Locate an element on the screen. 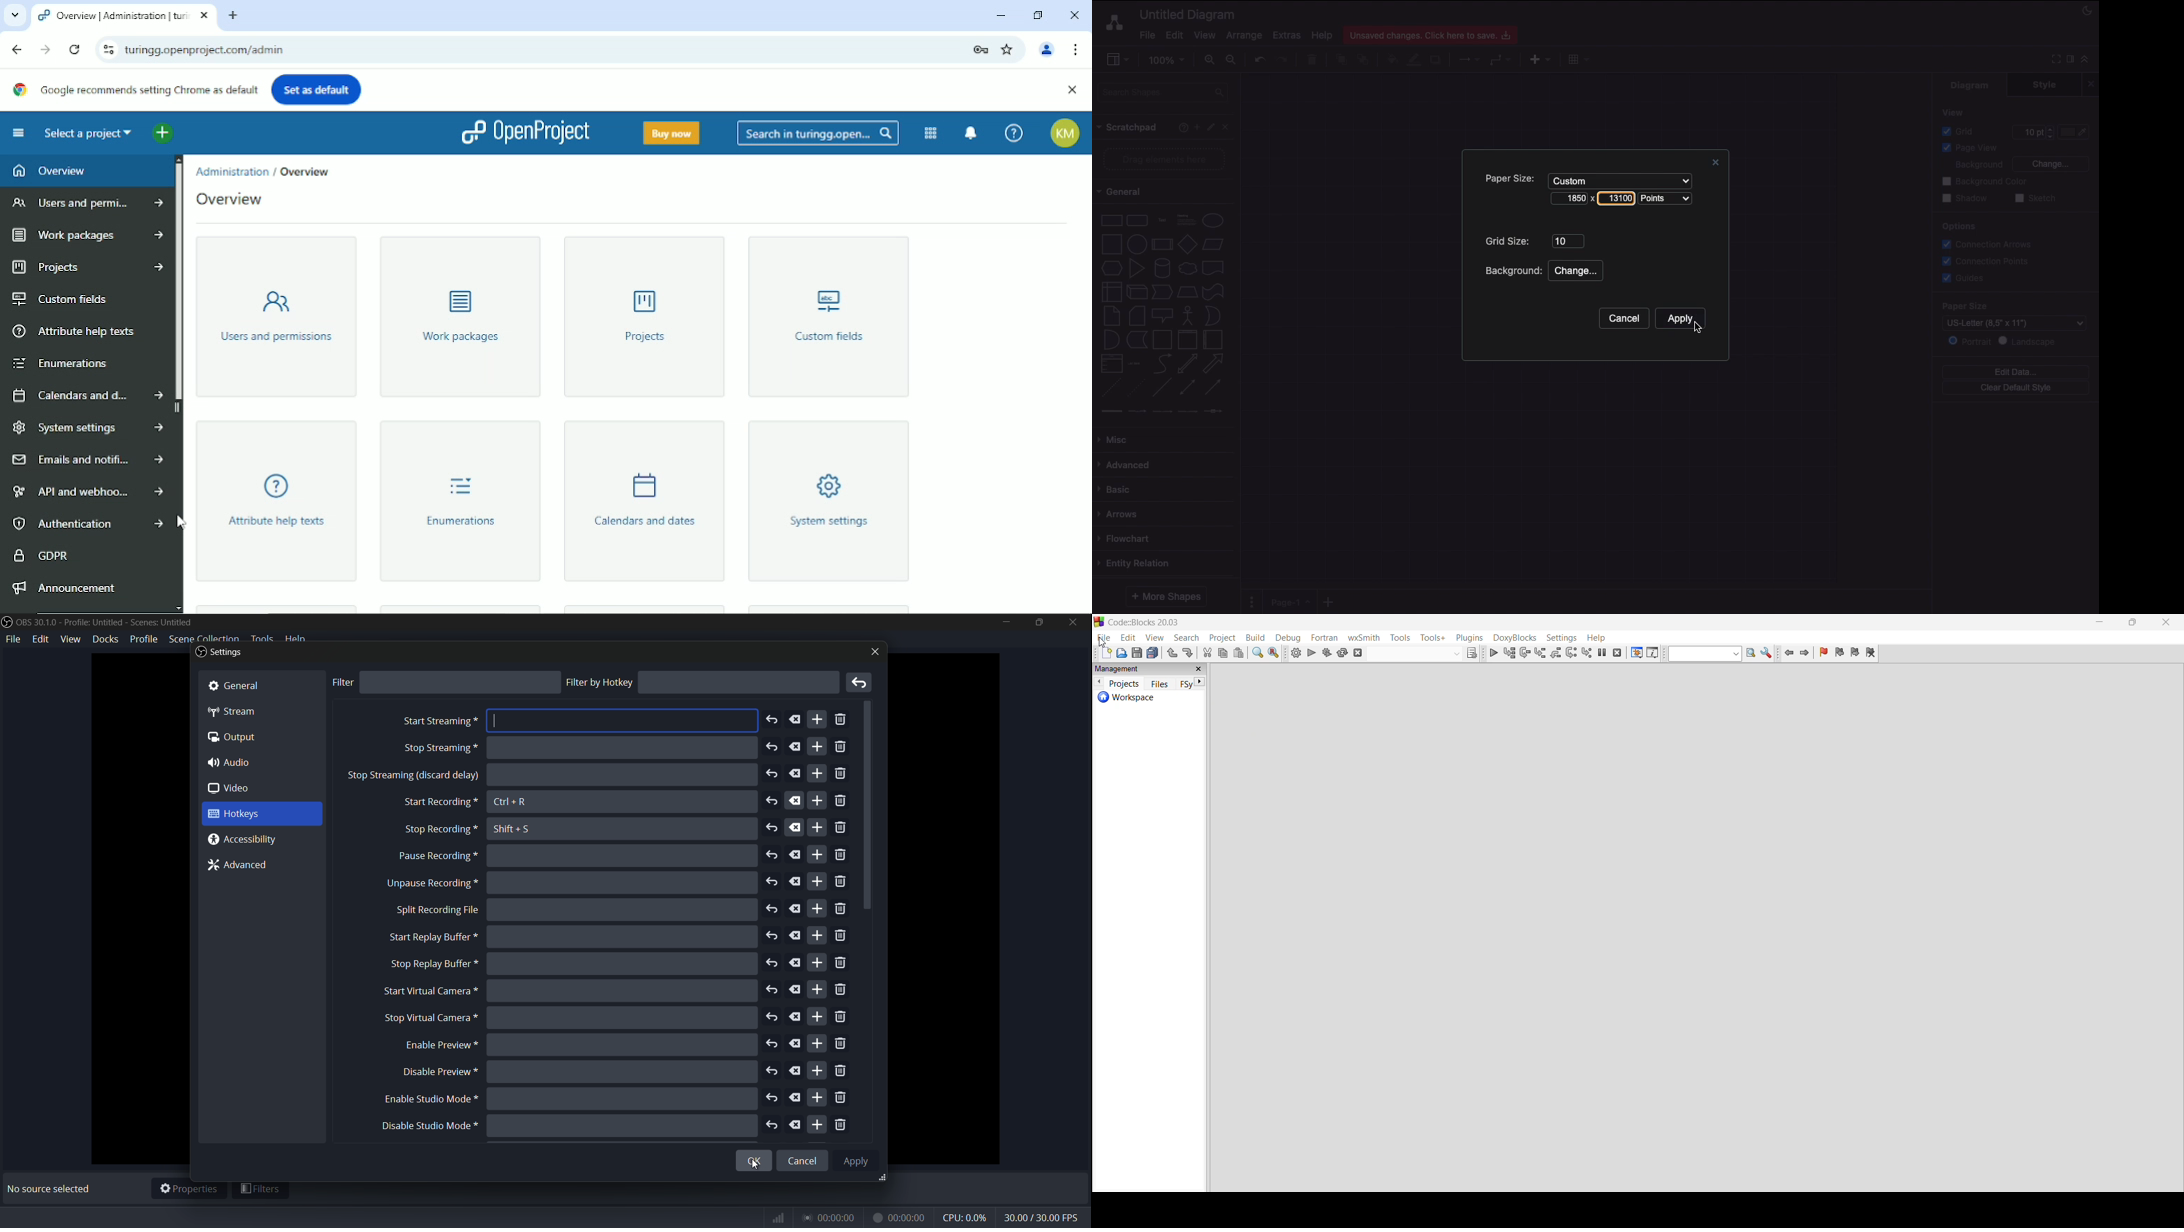 This screenshot has height=1232, width=2184. undo is located at coordinates (772, 747).